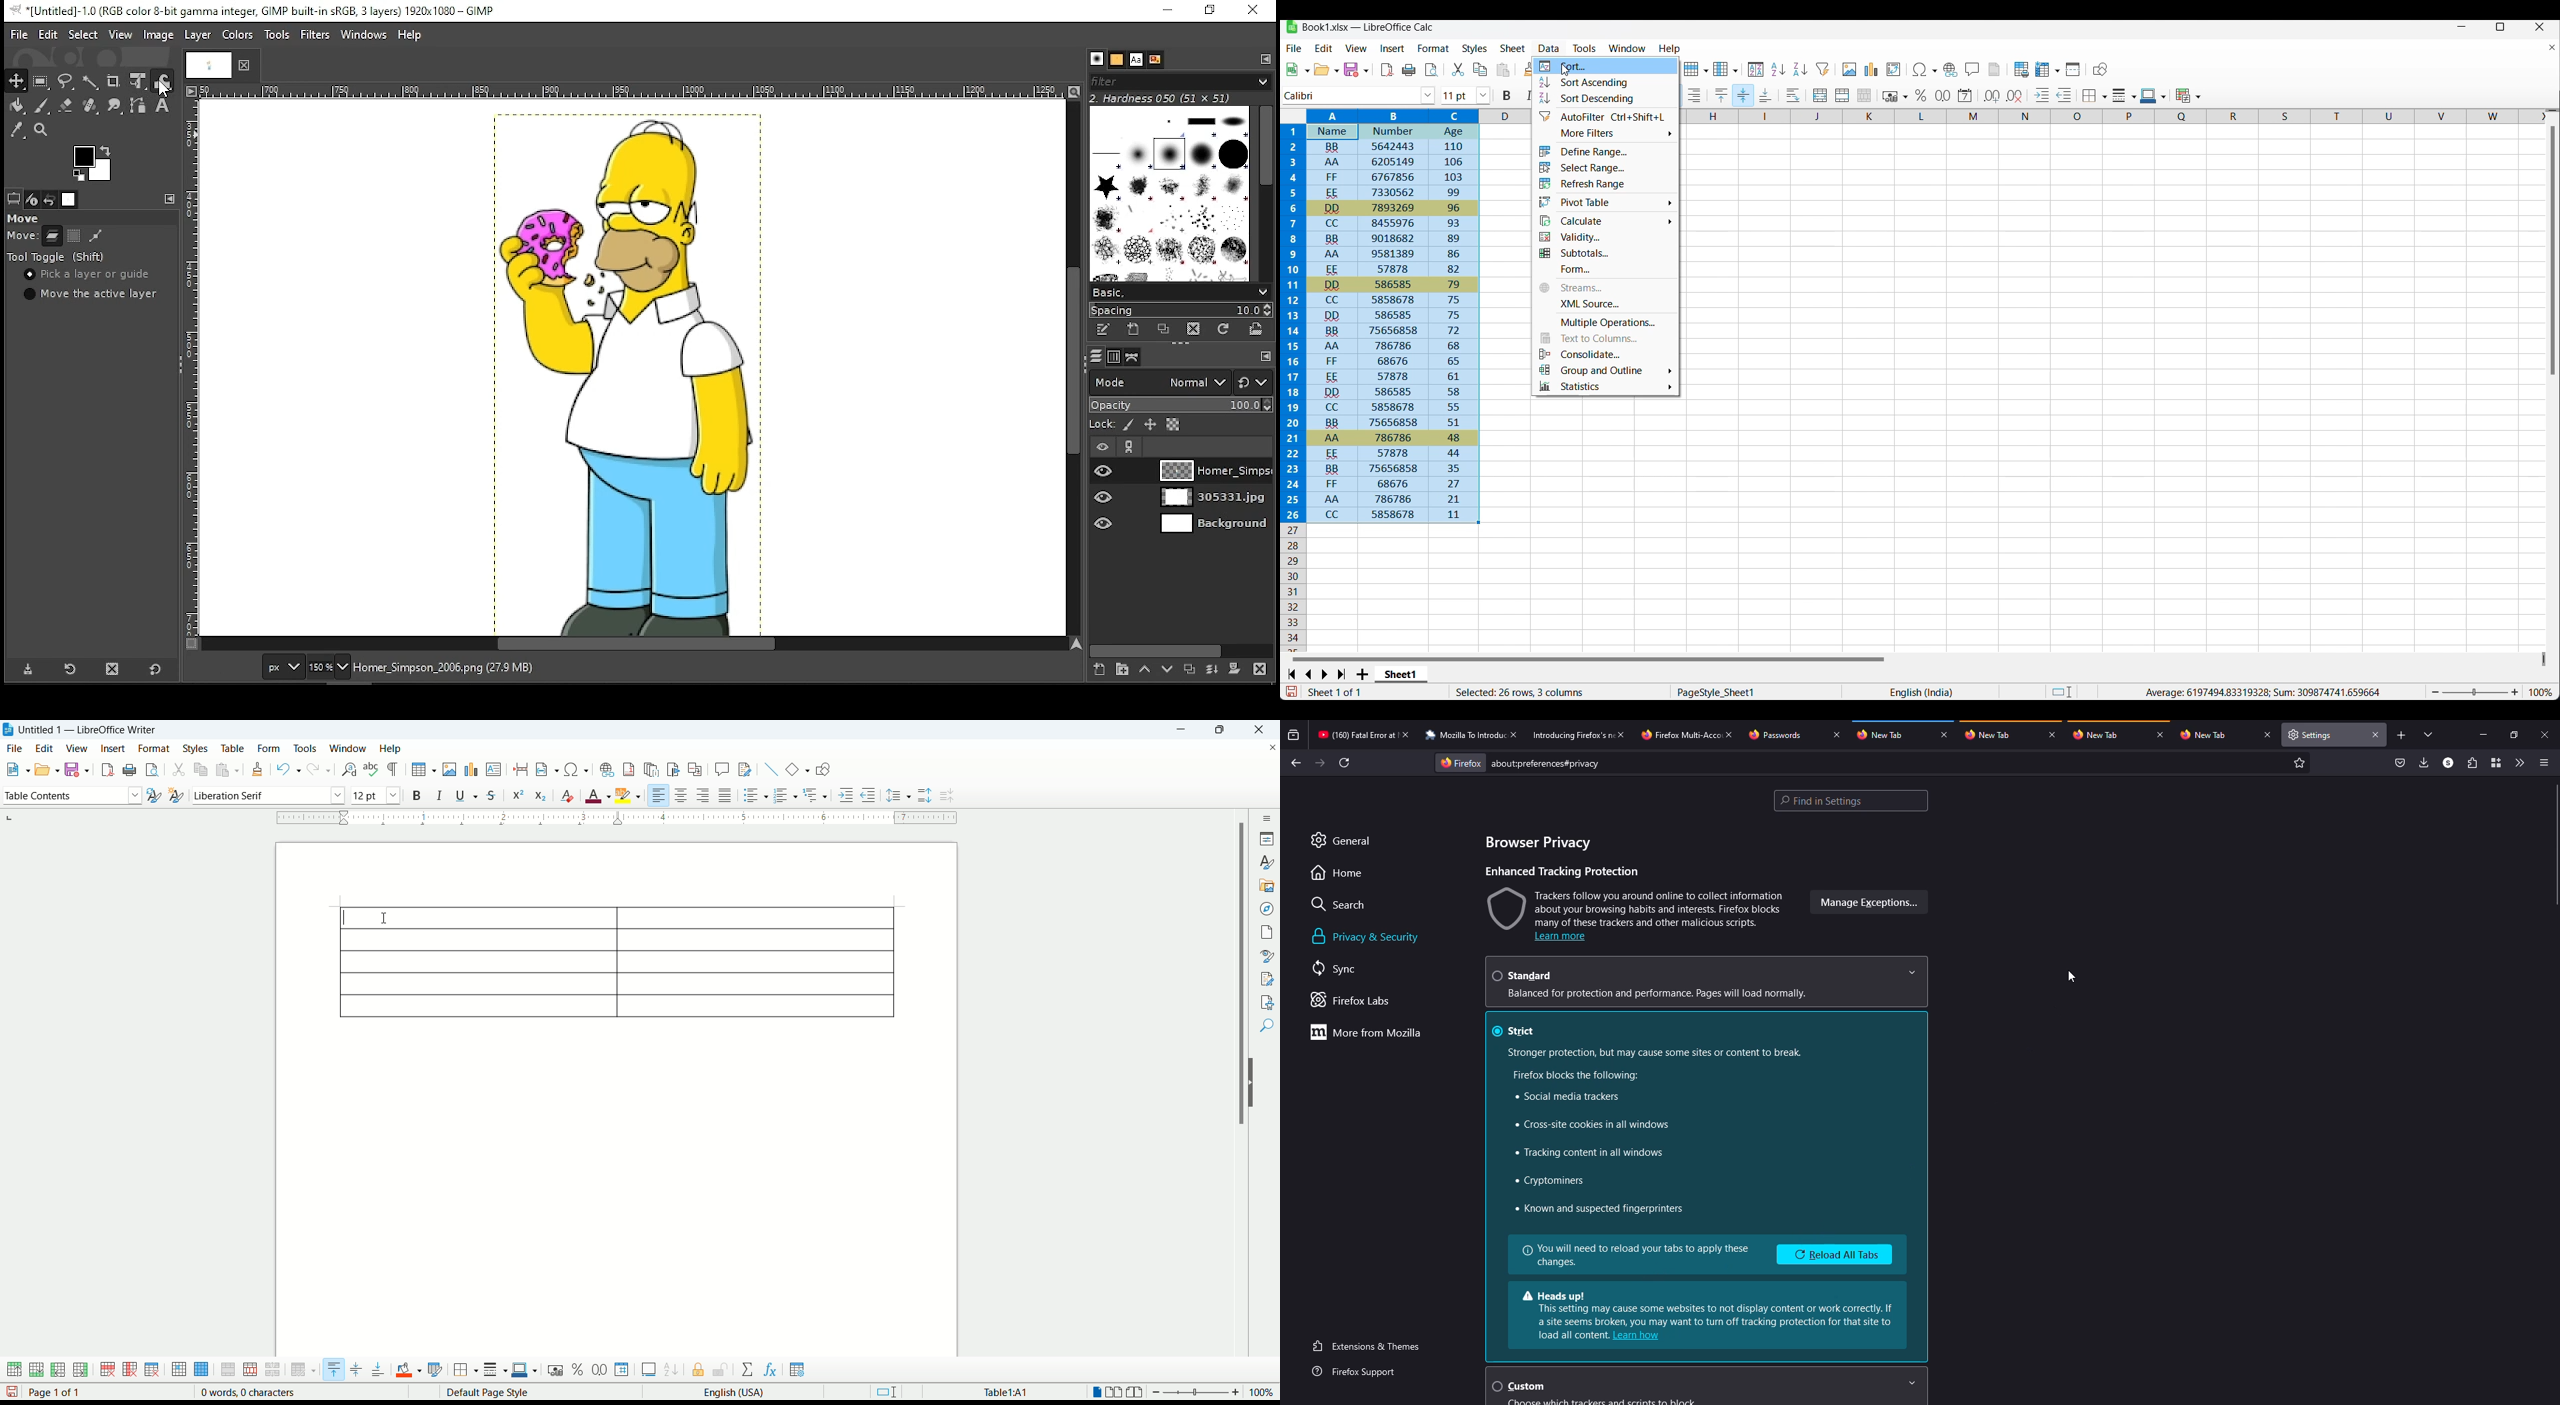 The width and height of the screenshot is (2576, 1428). Describe the element at coordinates (1215, 498) in the screenshot. I see `layer 2` at that location.